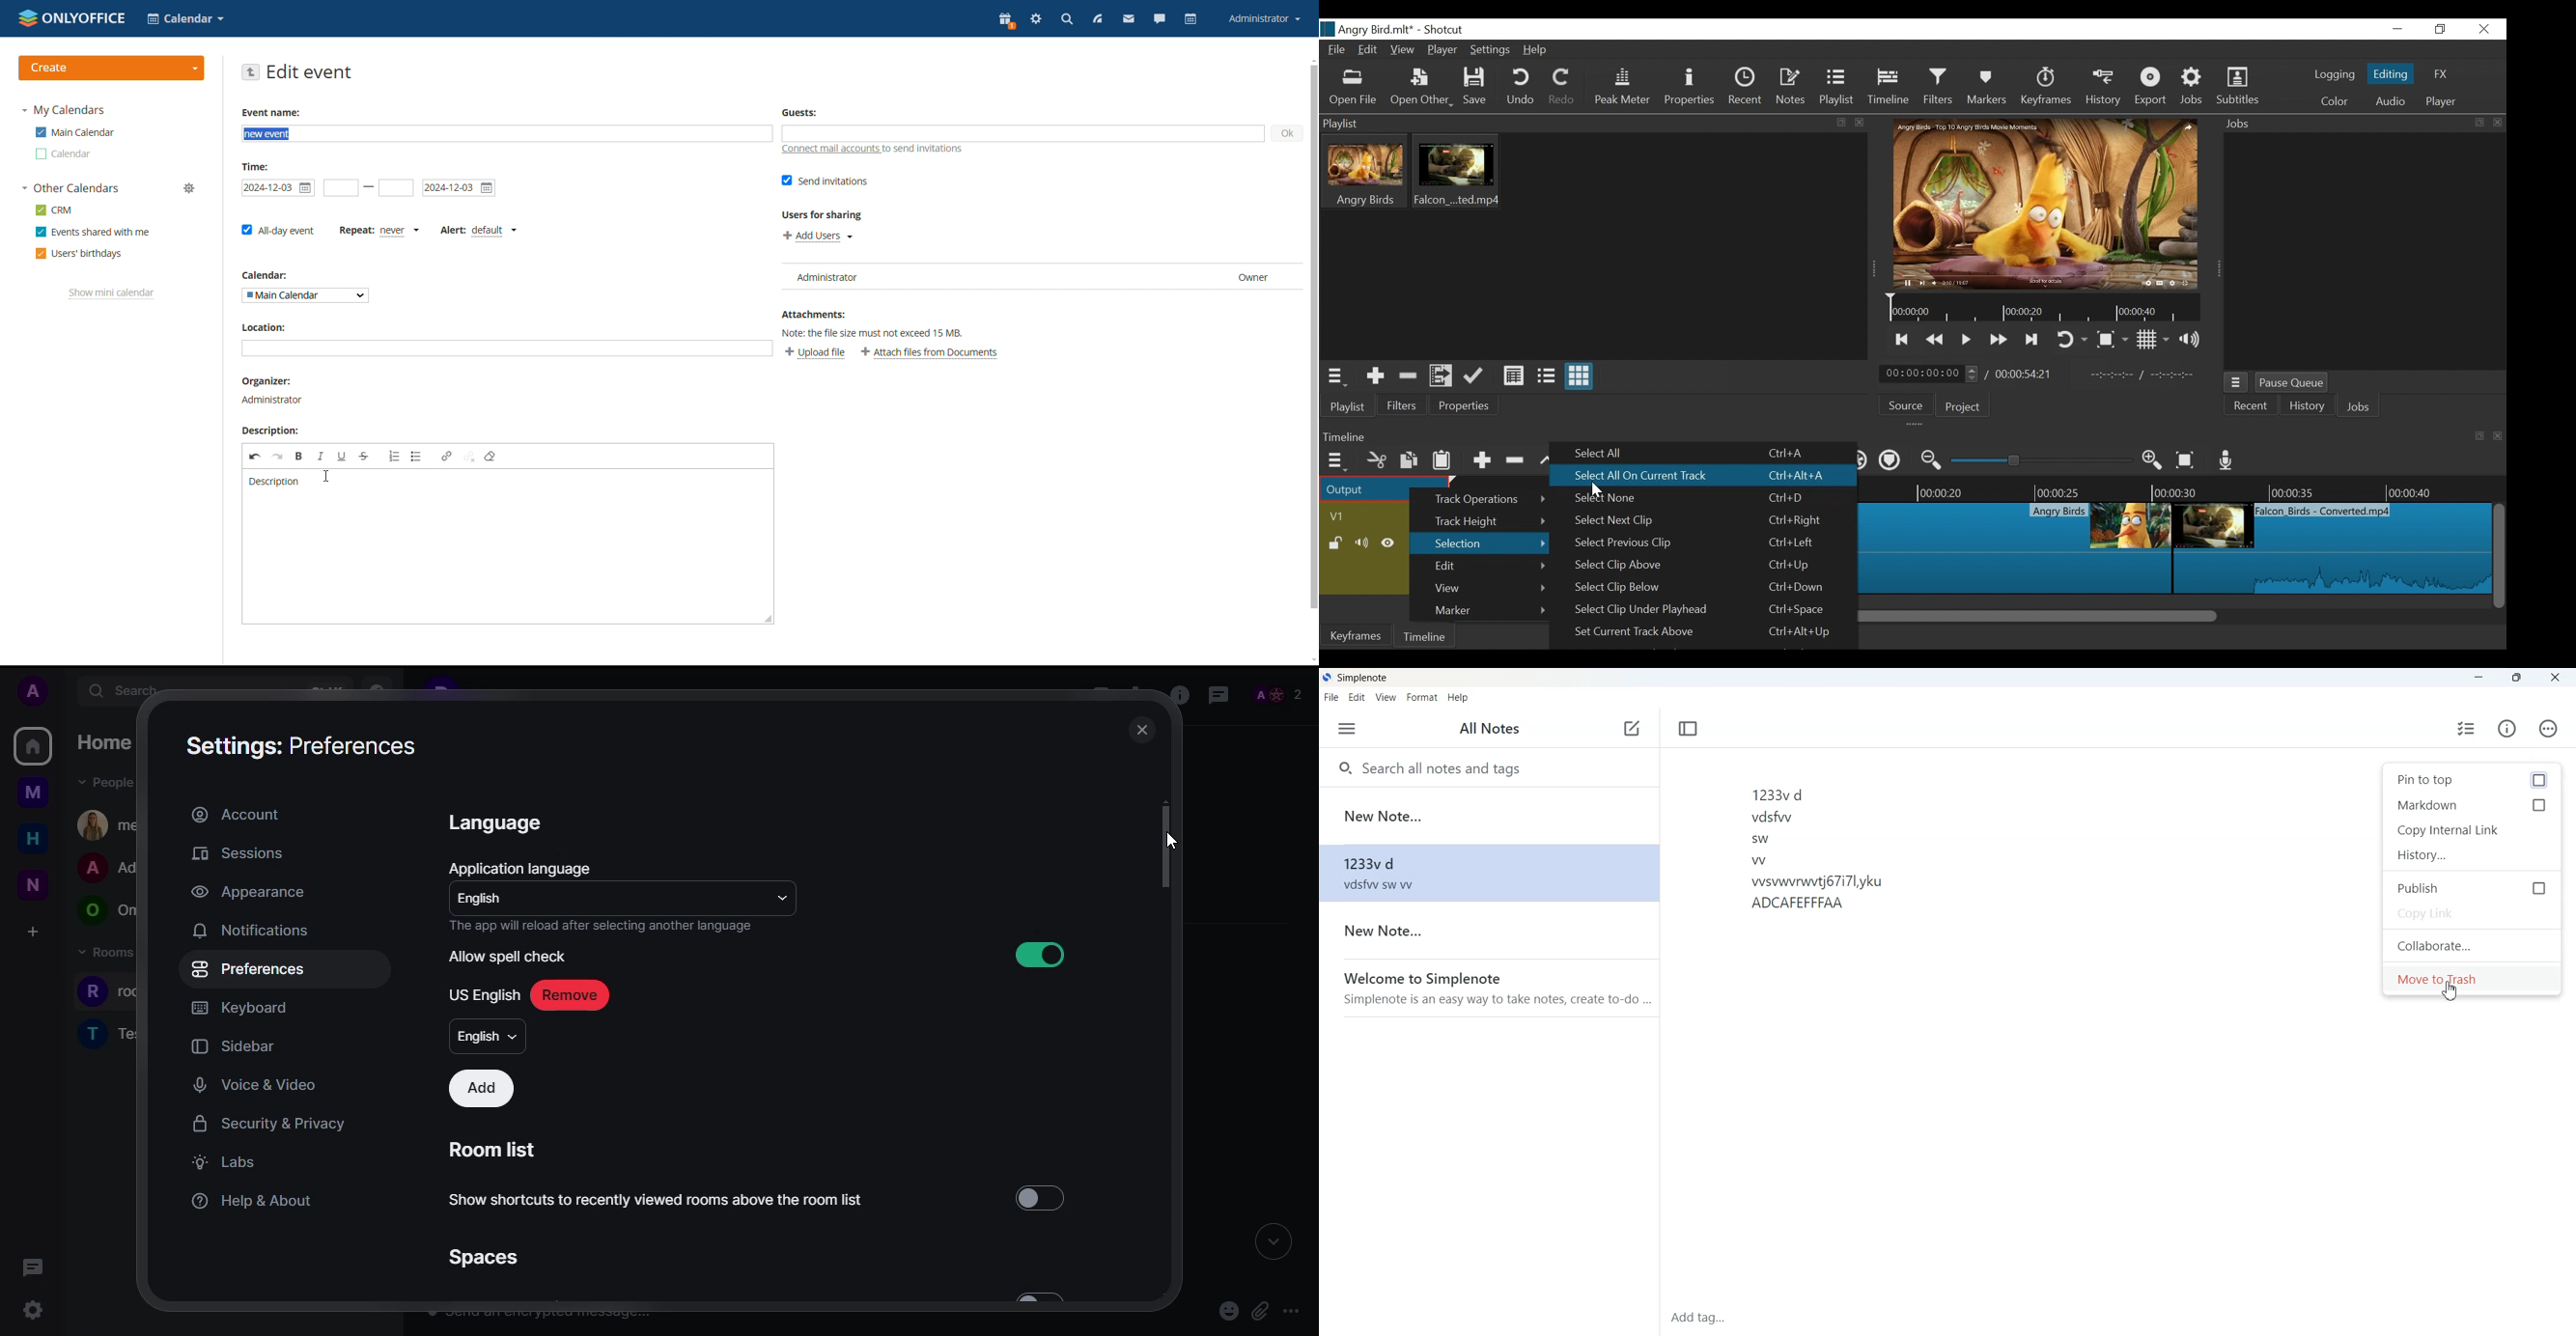 The image size is (2576, 1344). I want to click on Jobs, so click(2361, 406).